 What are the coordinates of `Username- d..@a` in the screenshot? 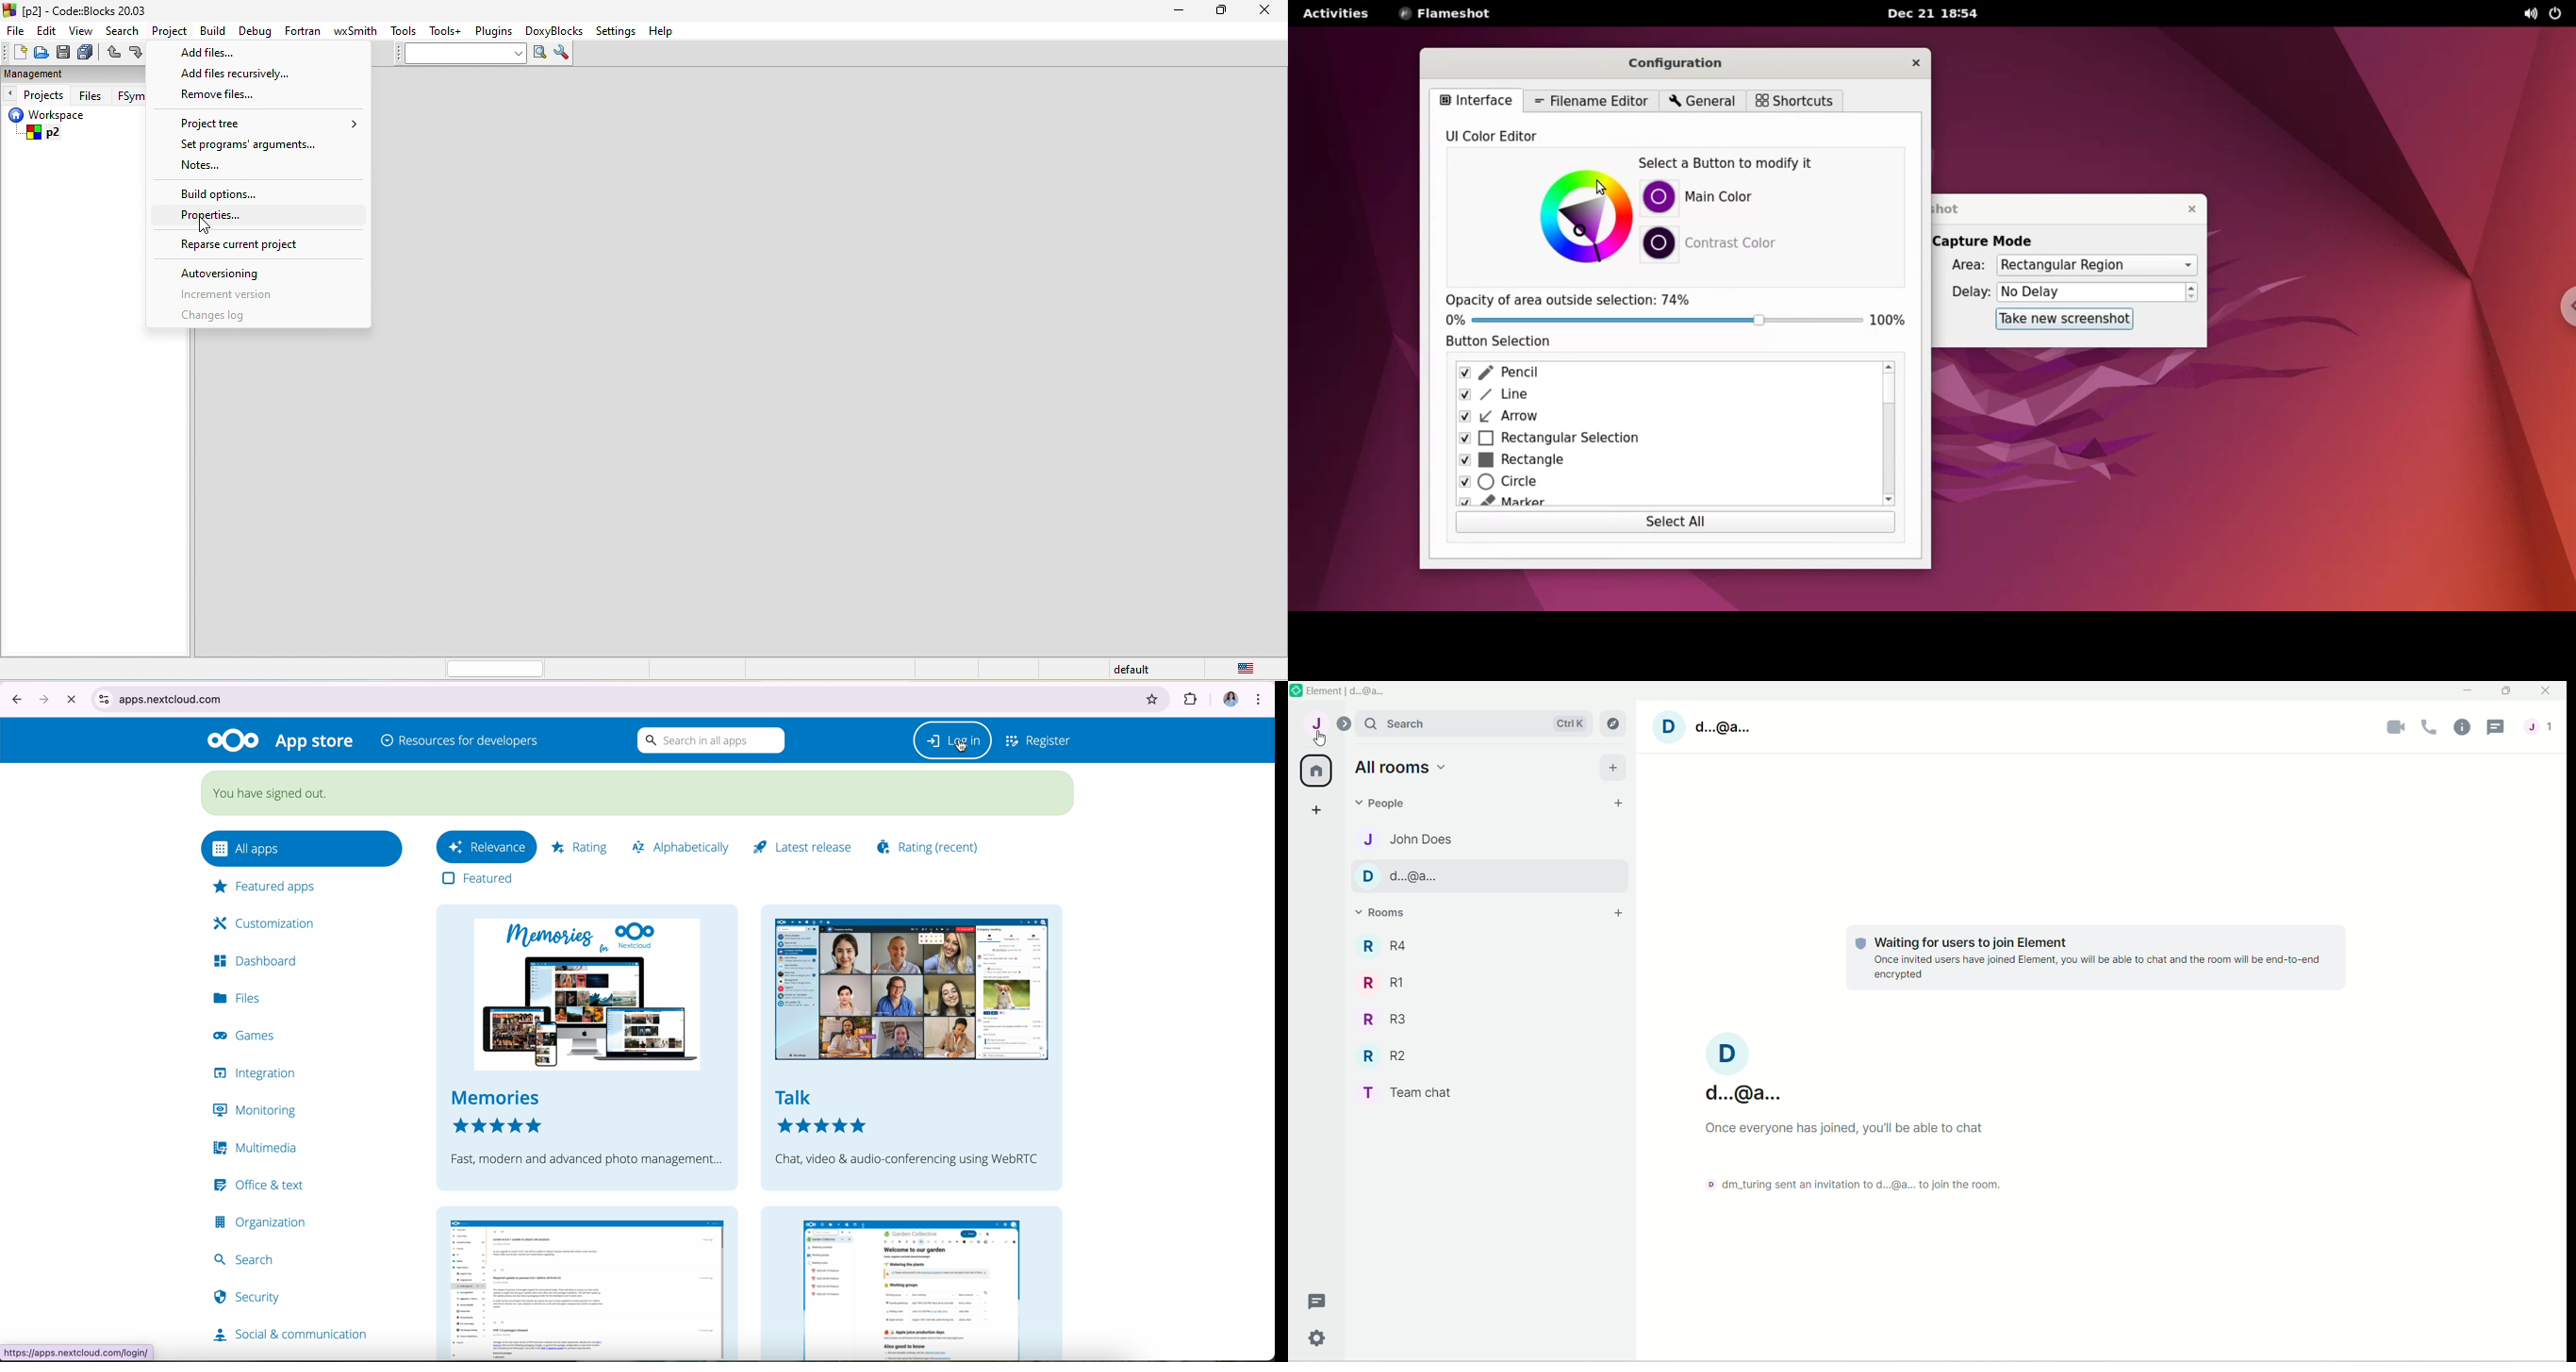 It's located at (1704, 728).